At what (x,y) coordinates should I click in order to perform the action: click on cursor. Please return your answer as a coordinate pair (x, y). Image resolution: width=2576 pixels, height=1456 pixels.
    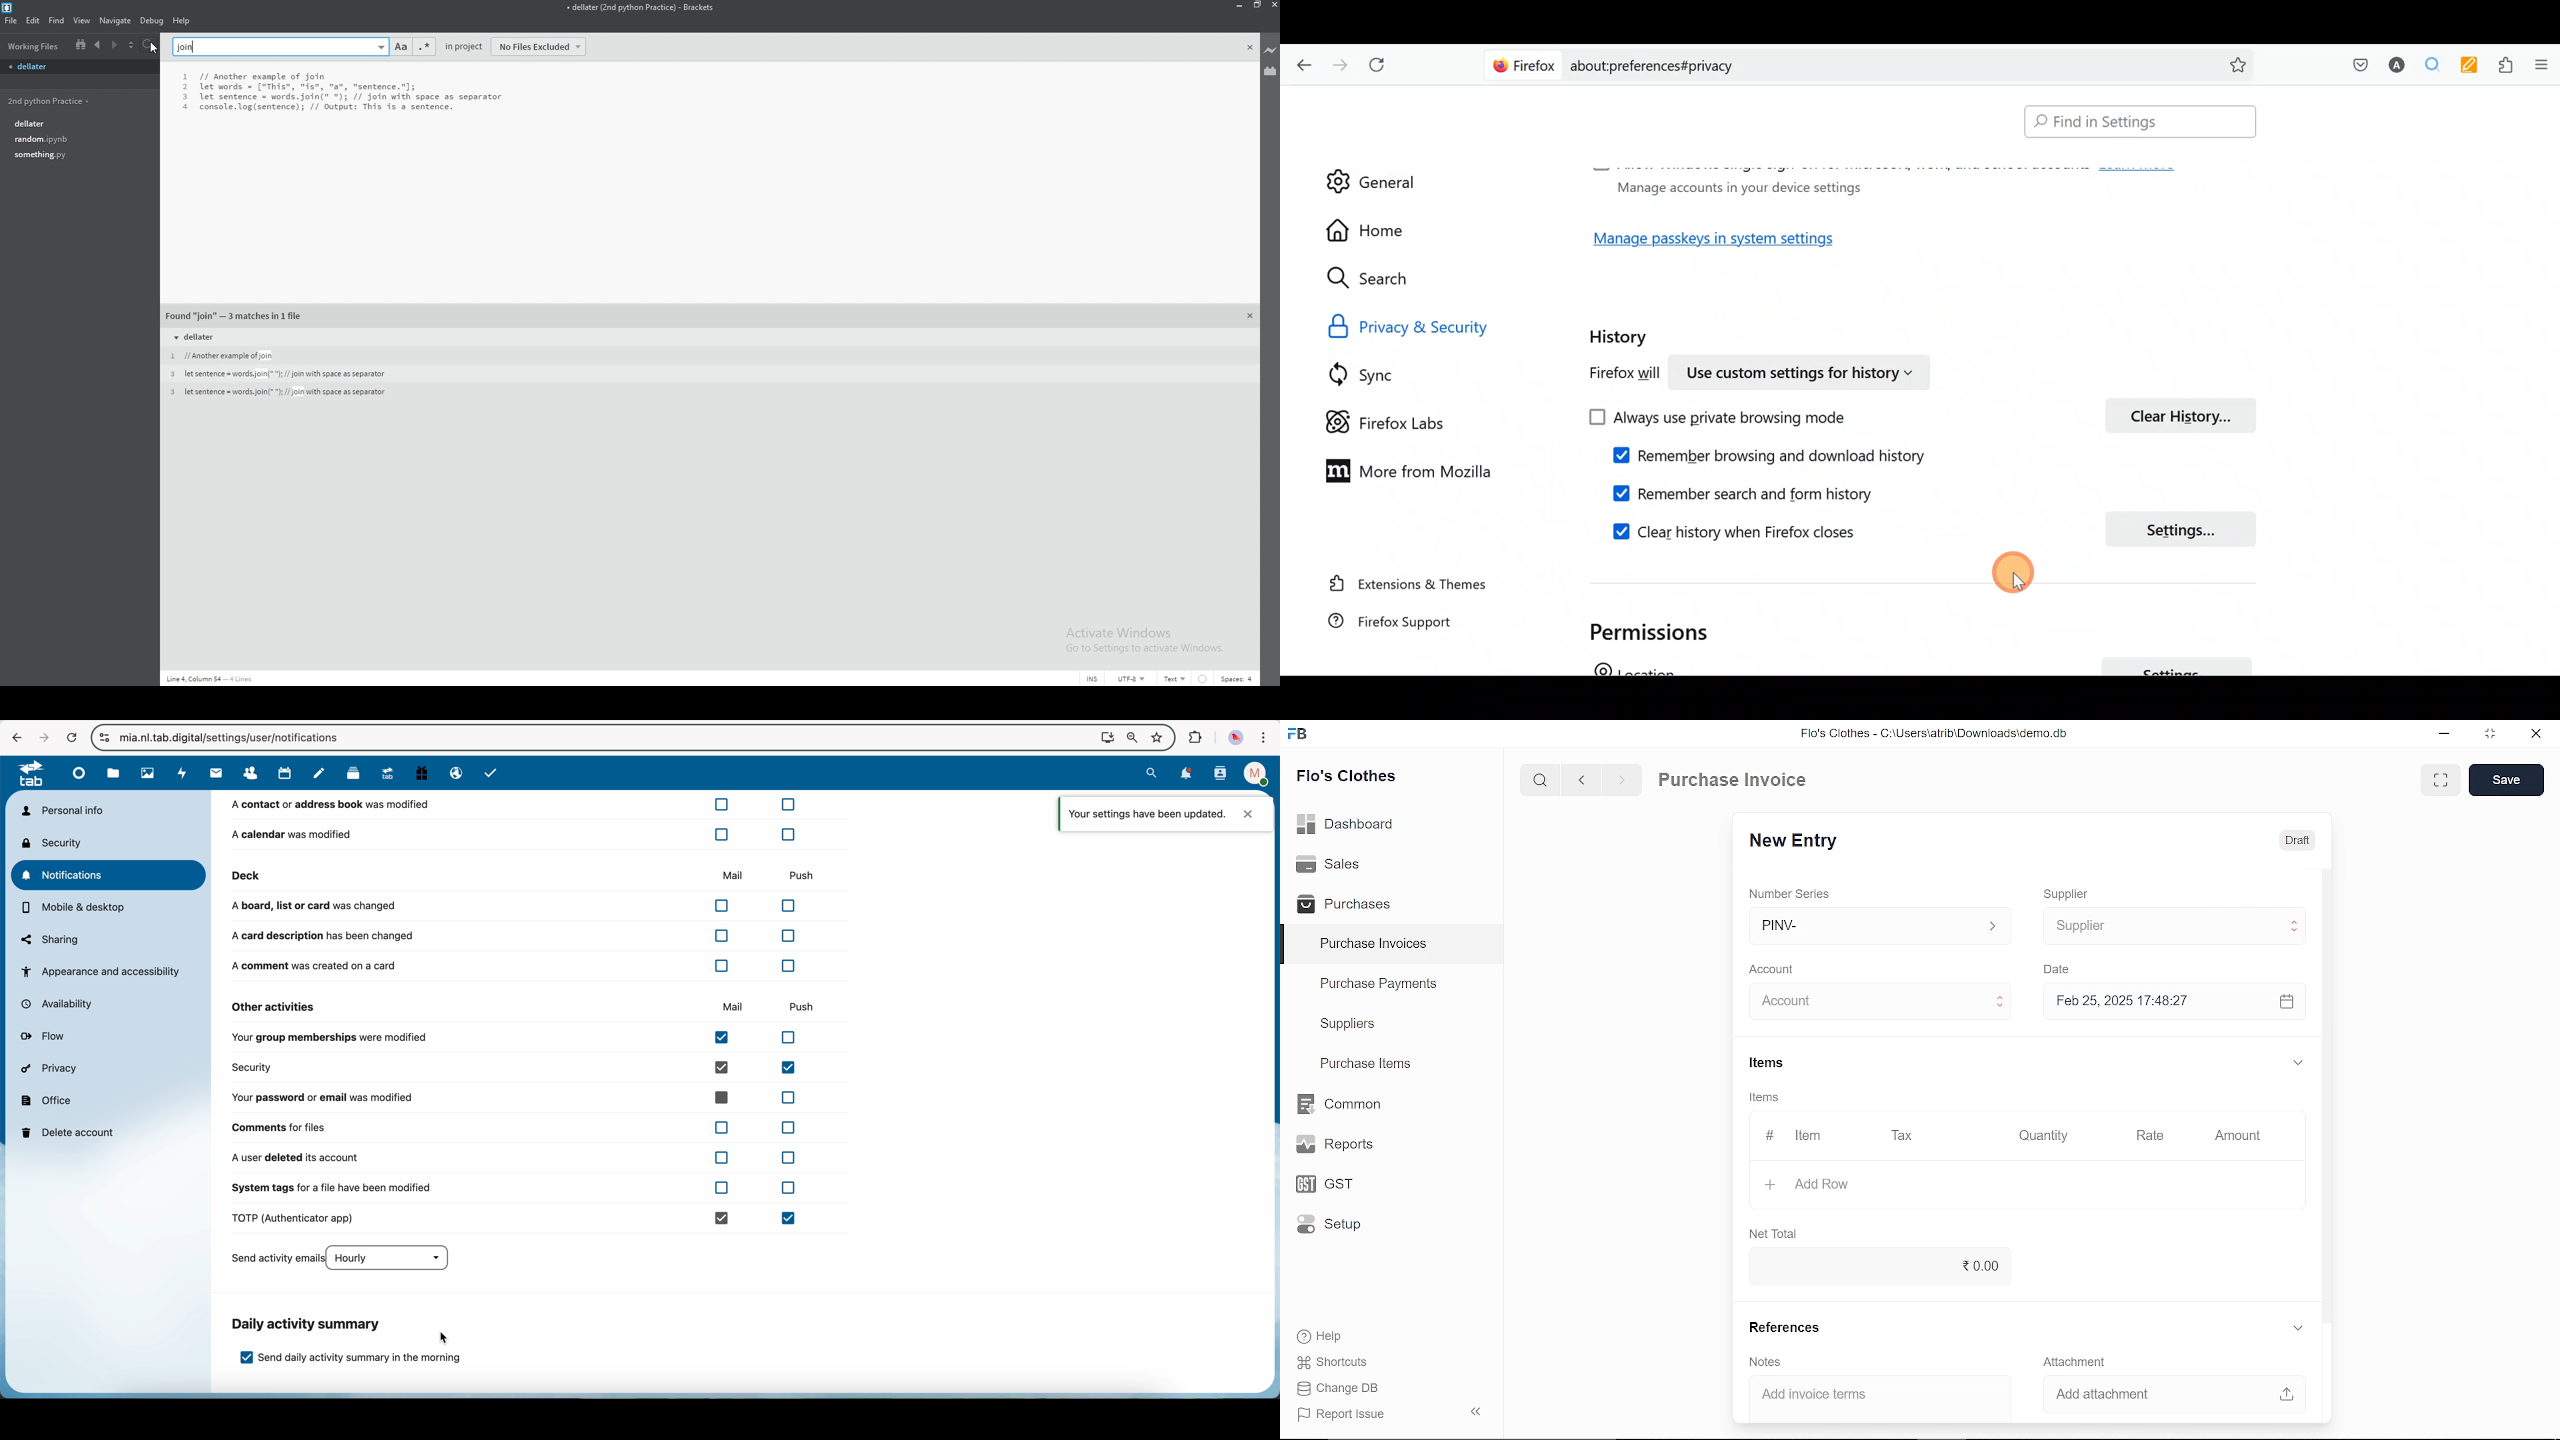
    Looking at the image, I should click on (153, 47).